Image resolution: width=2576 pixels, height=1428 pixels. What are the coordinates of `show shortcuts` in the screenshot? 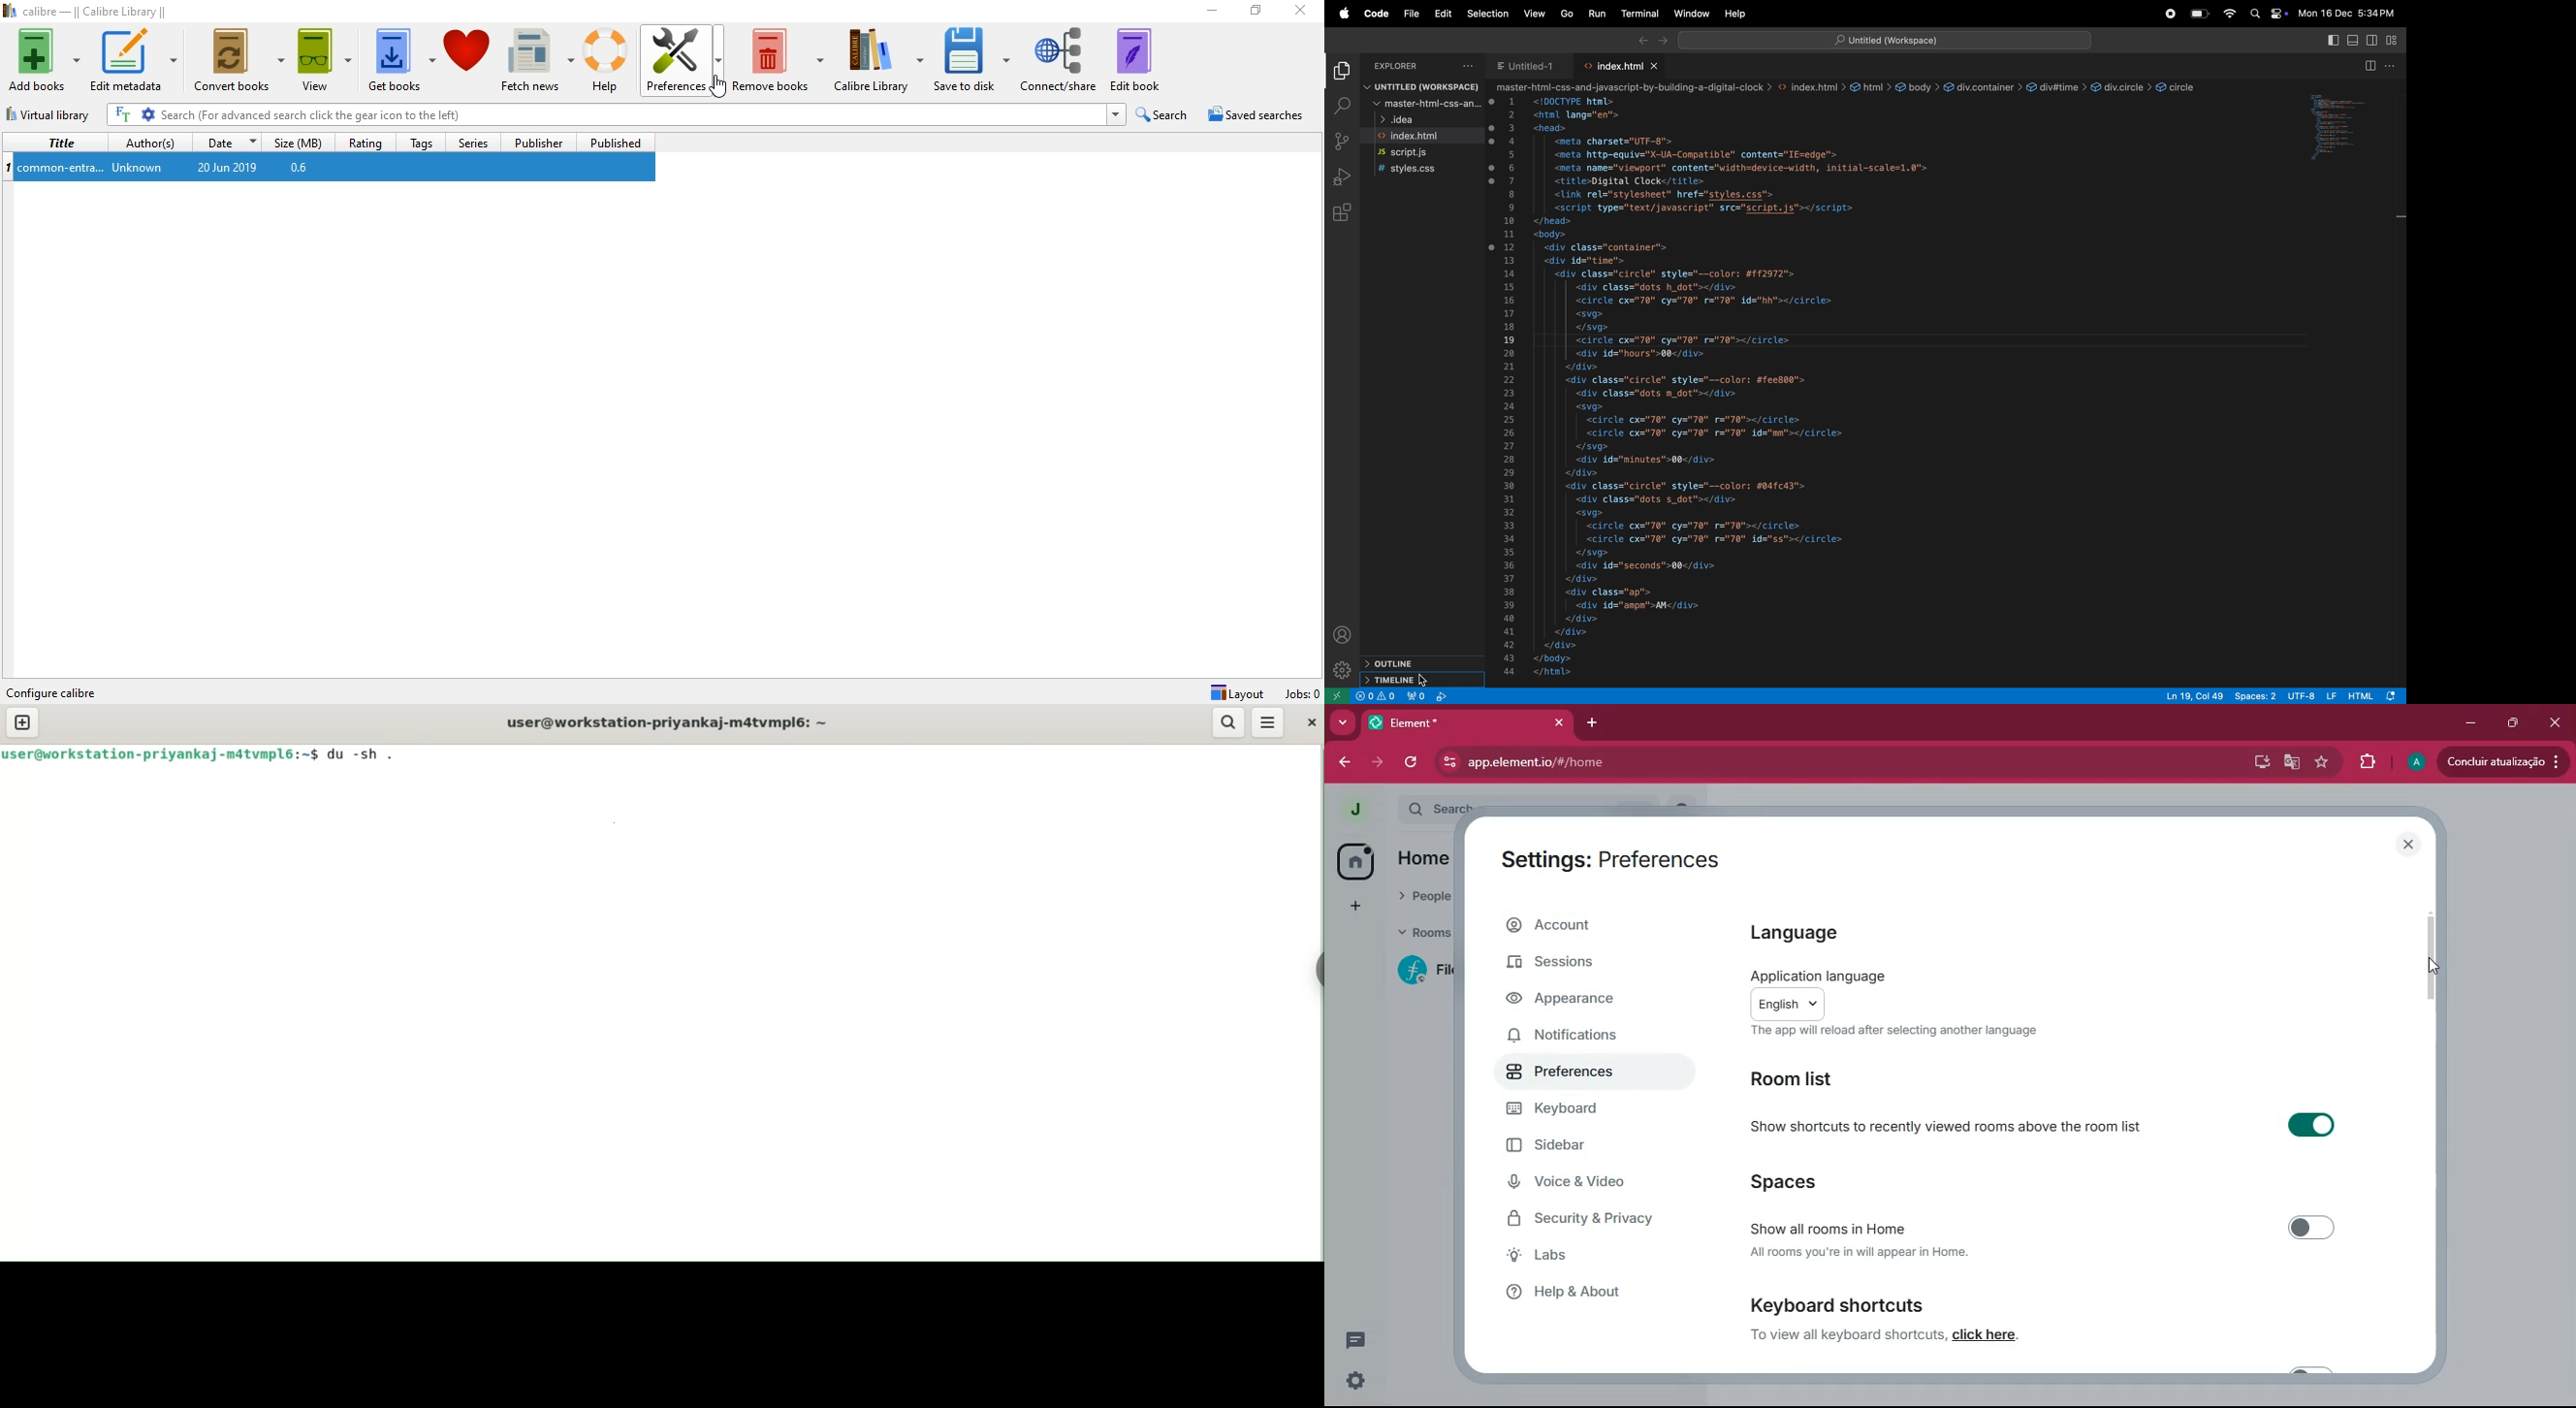 It's located at (2050, 1125).